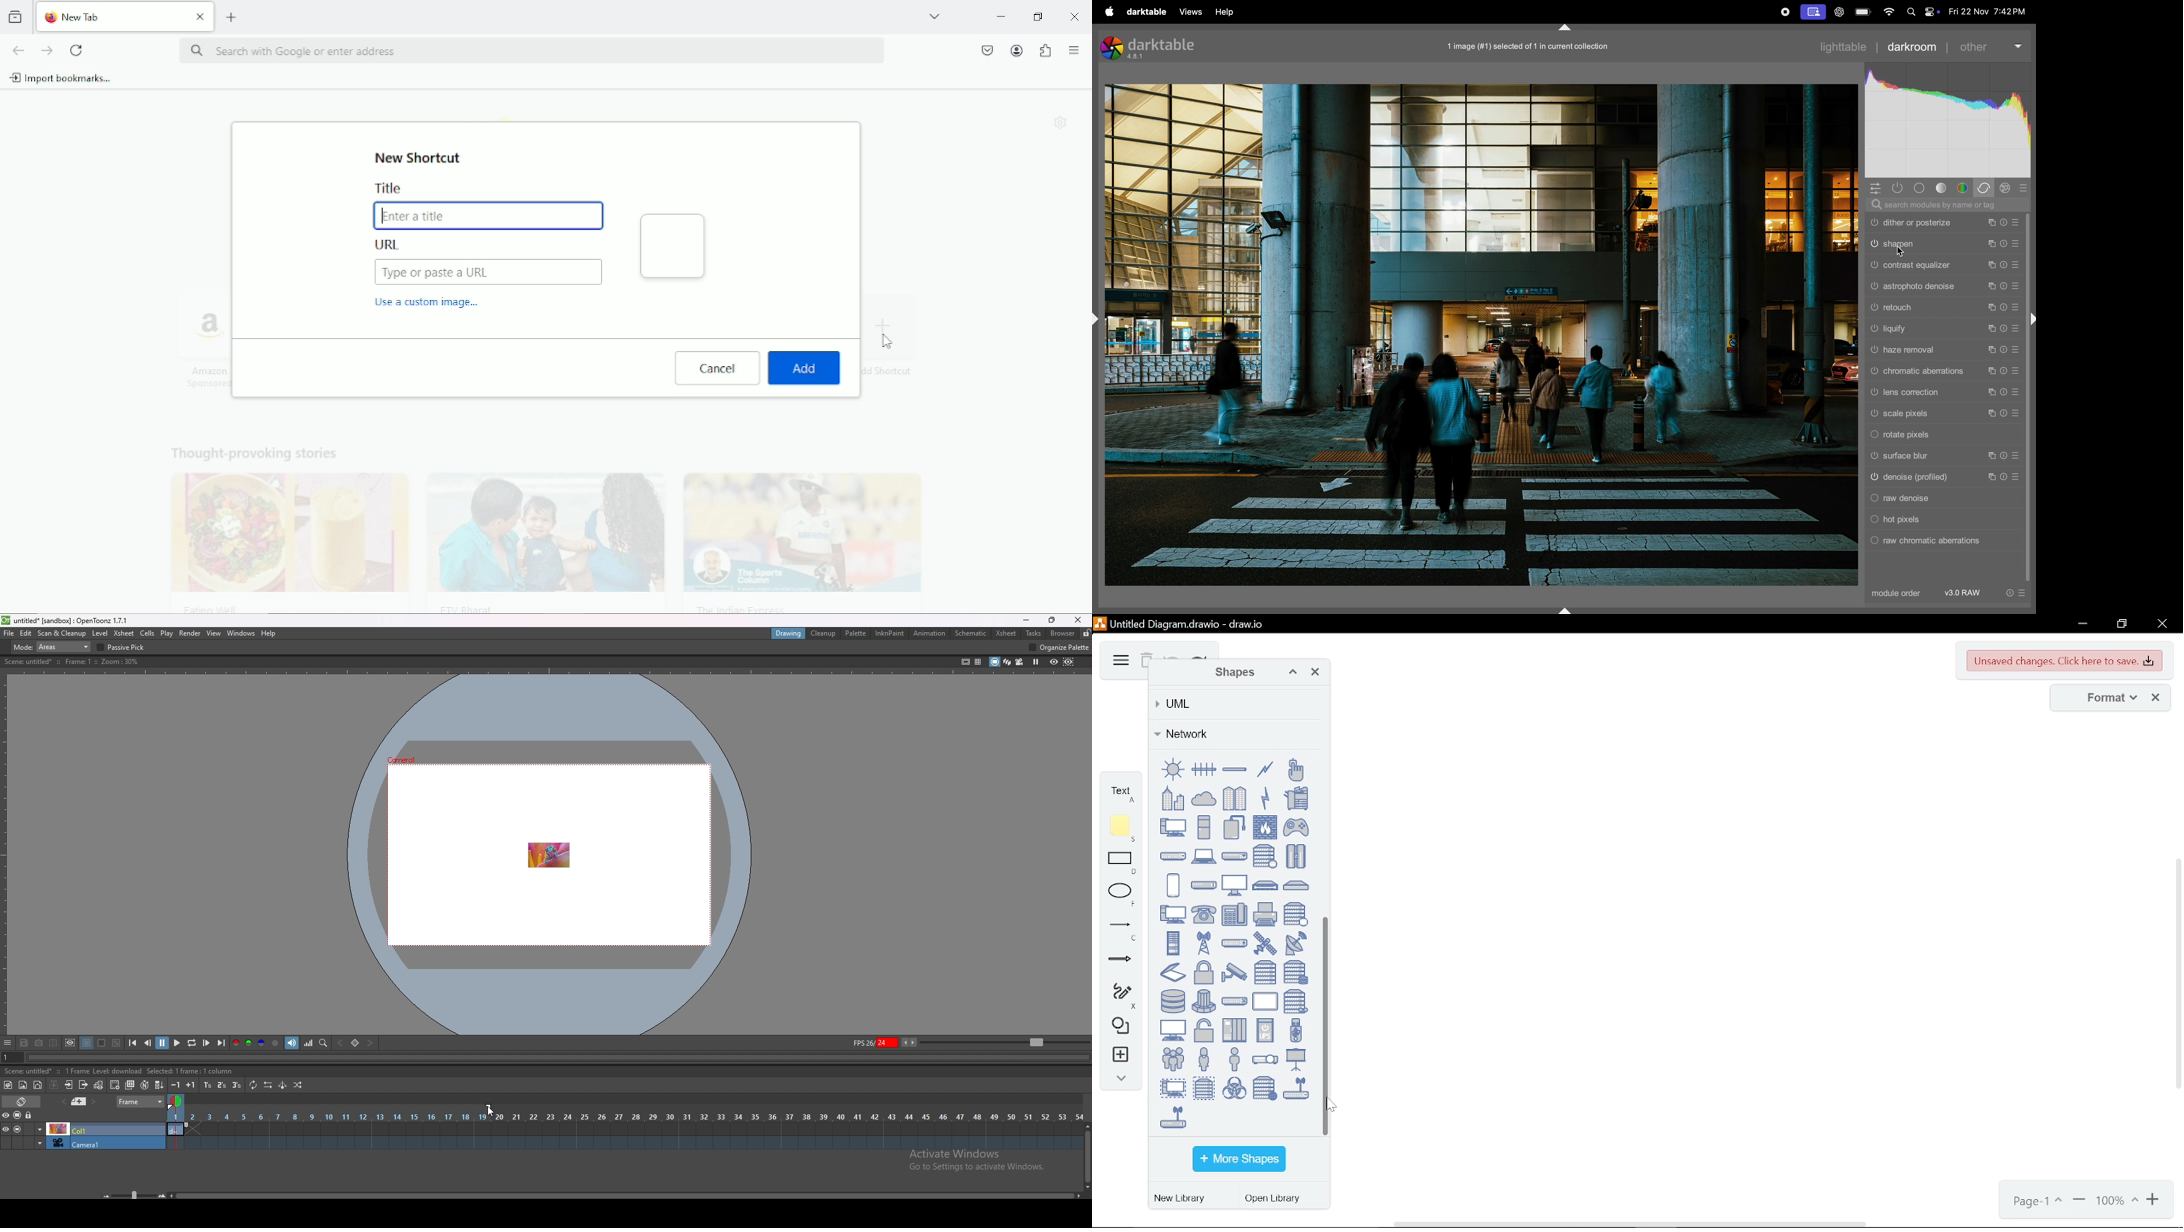 The image size is (2184, 1232). I want to click on New shortcut, so click(421, 157).